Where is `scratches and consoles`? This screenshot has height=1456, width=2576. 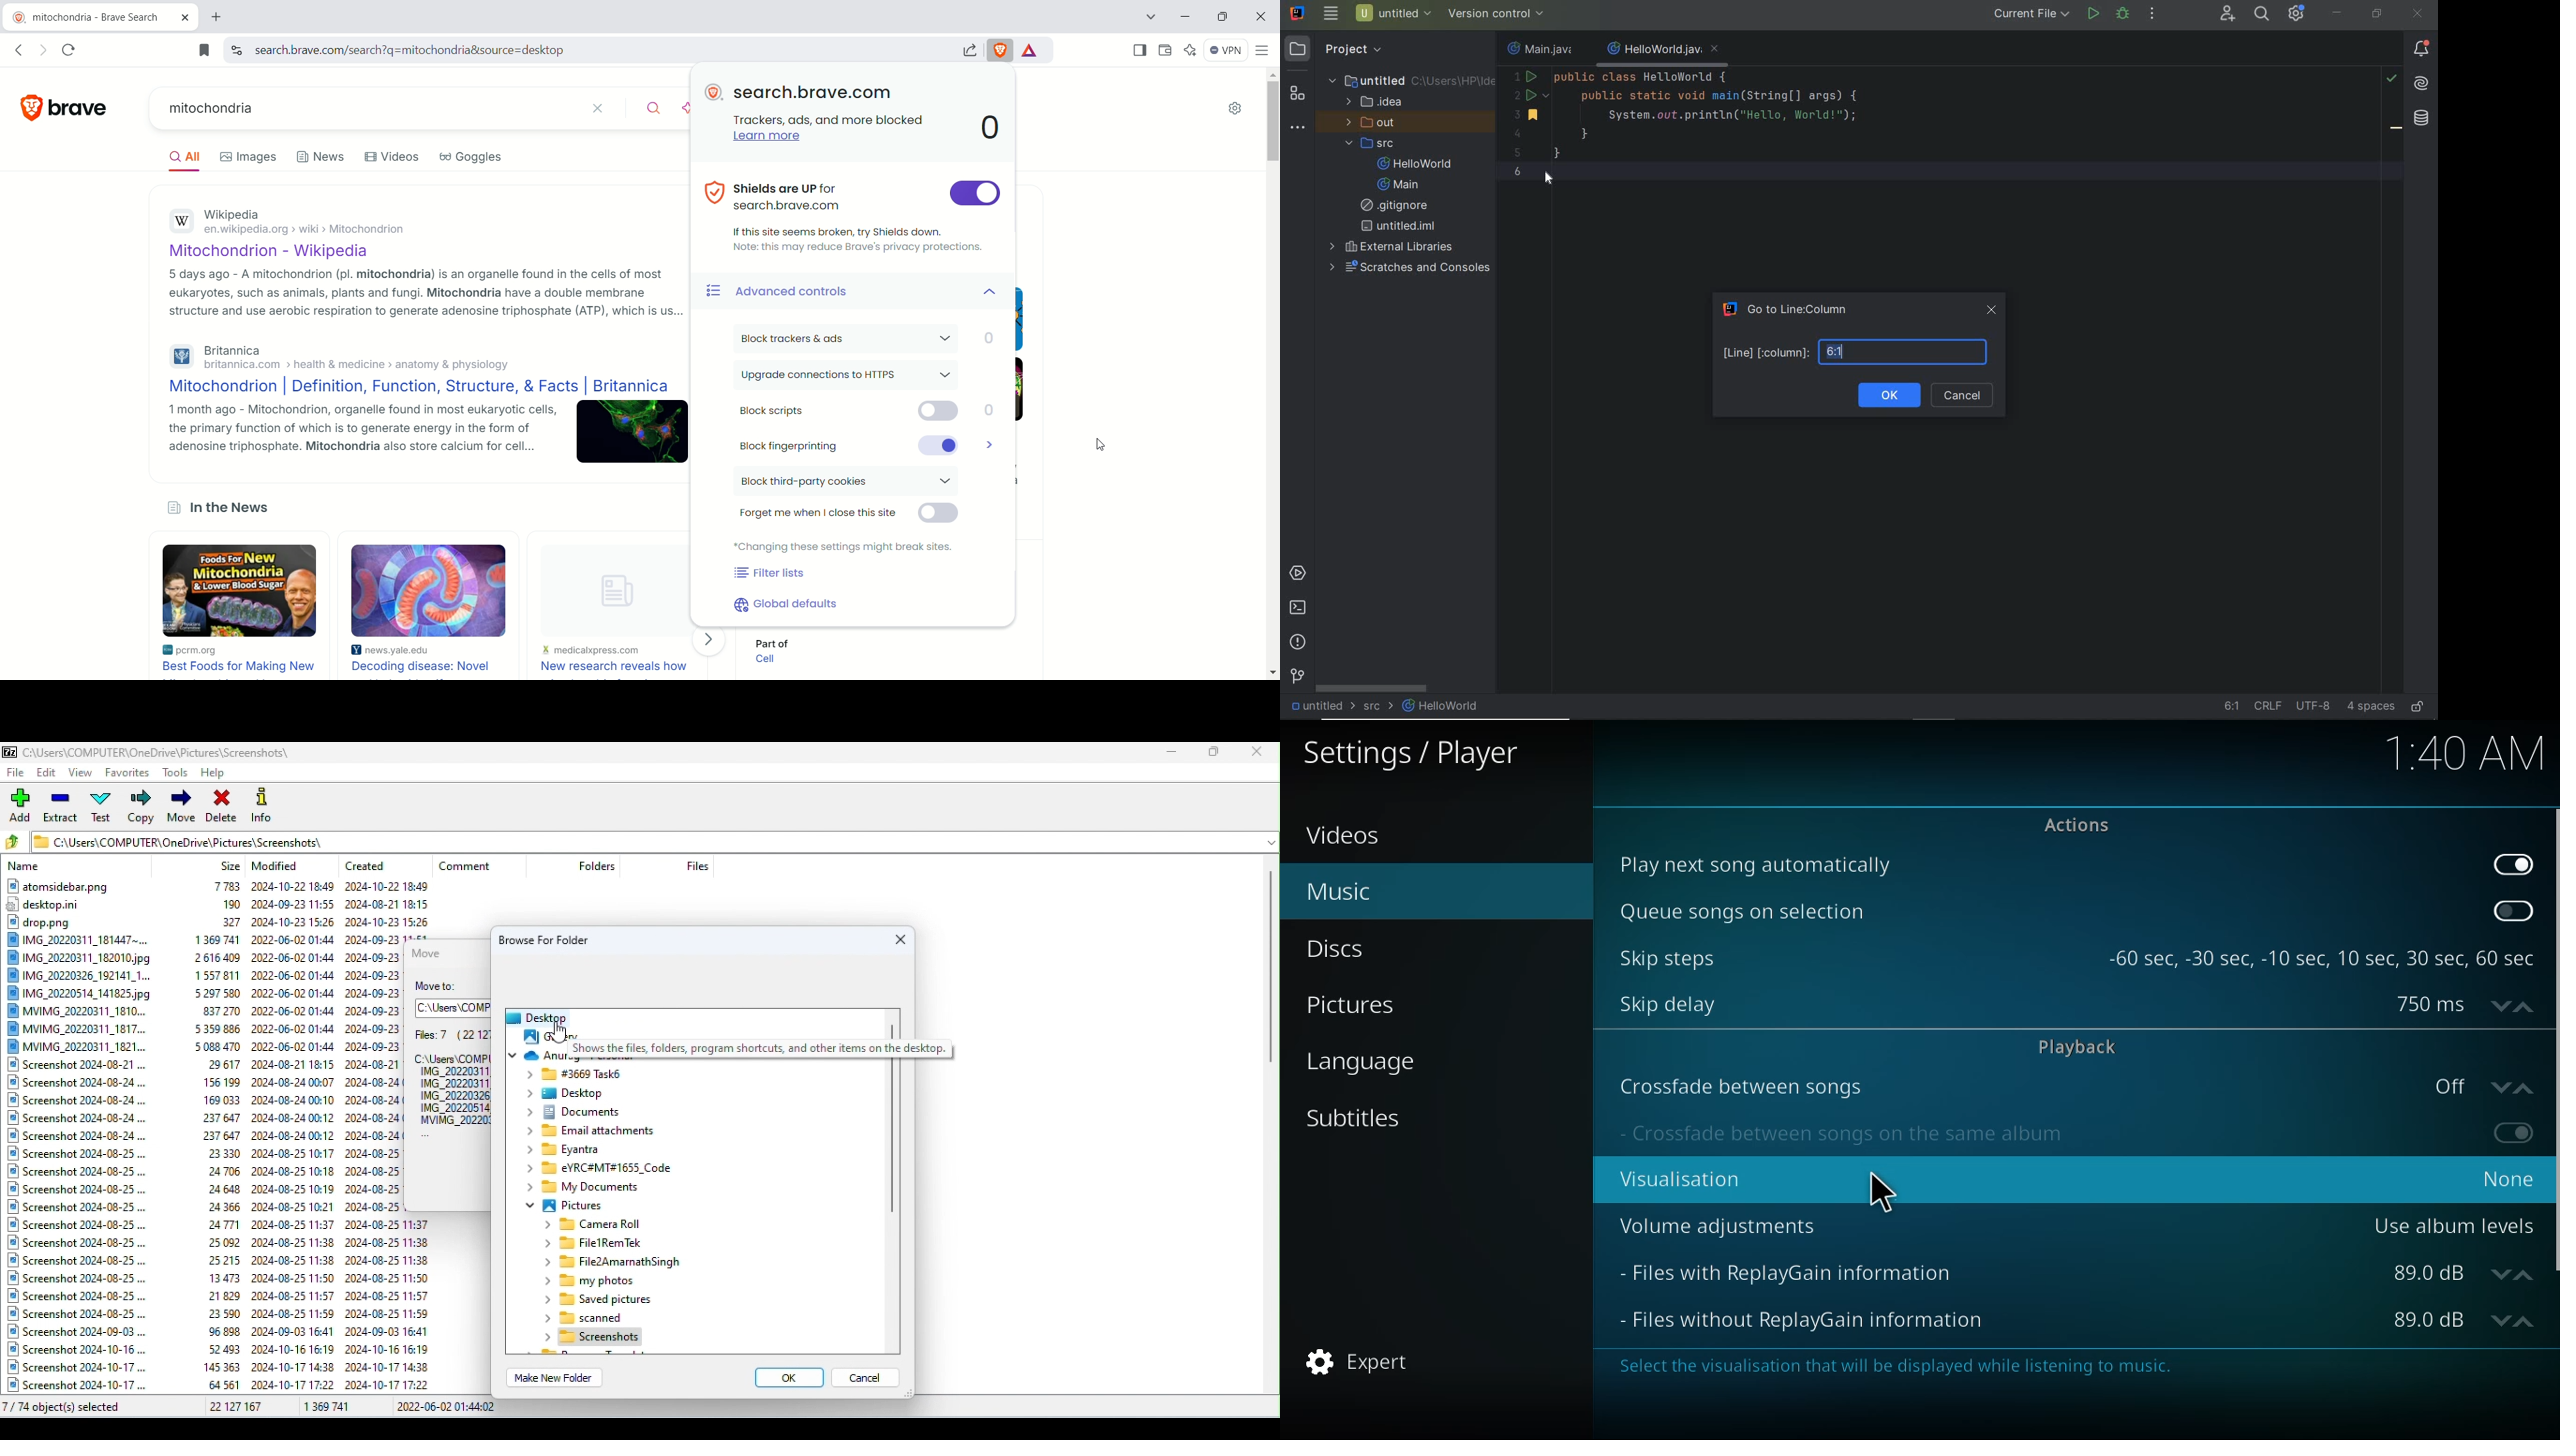
scratches and consoles is located at coordinates (1410, 268).